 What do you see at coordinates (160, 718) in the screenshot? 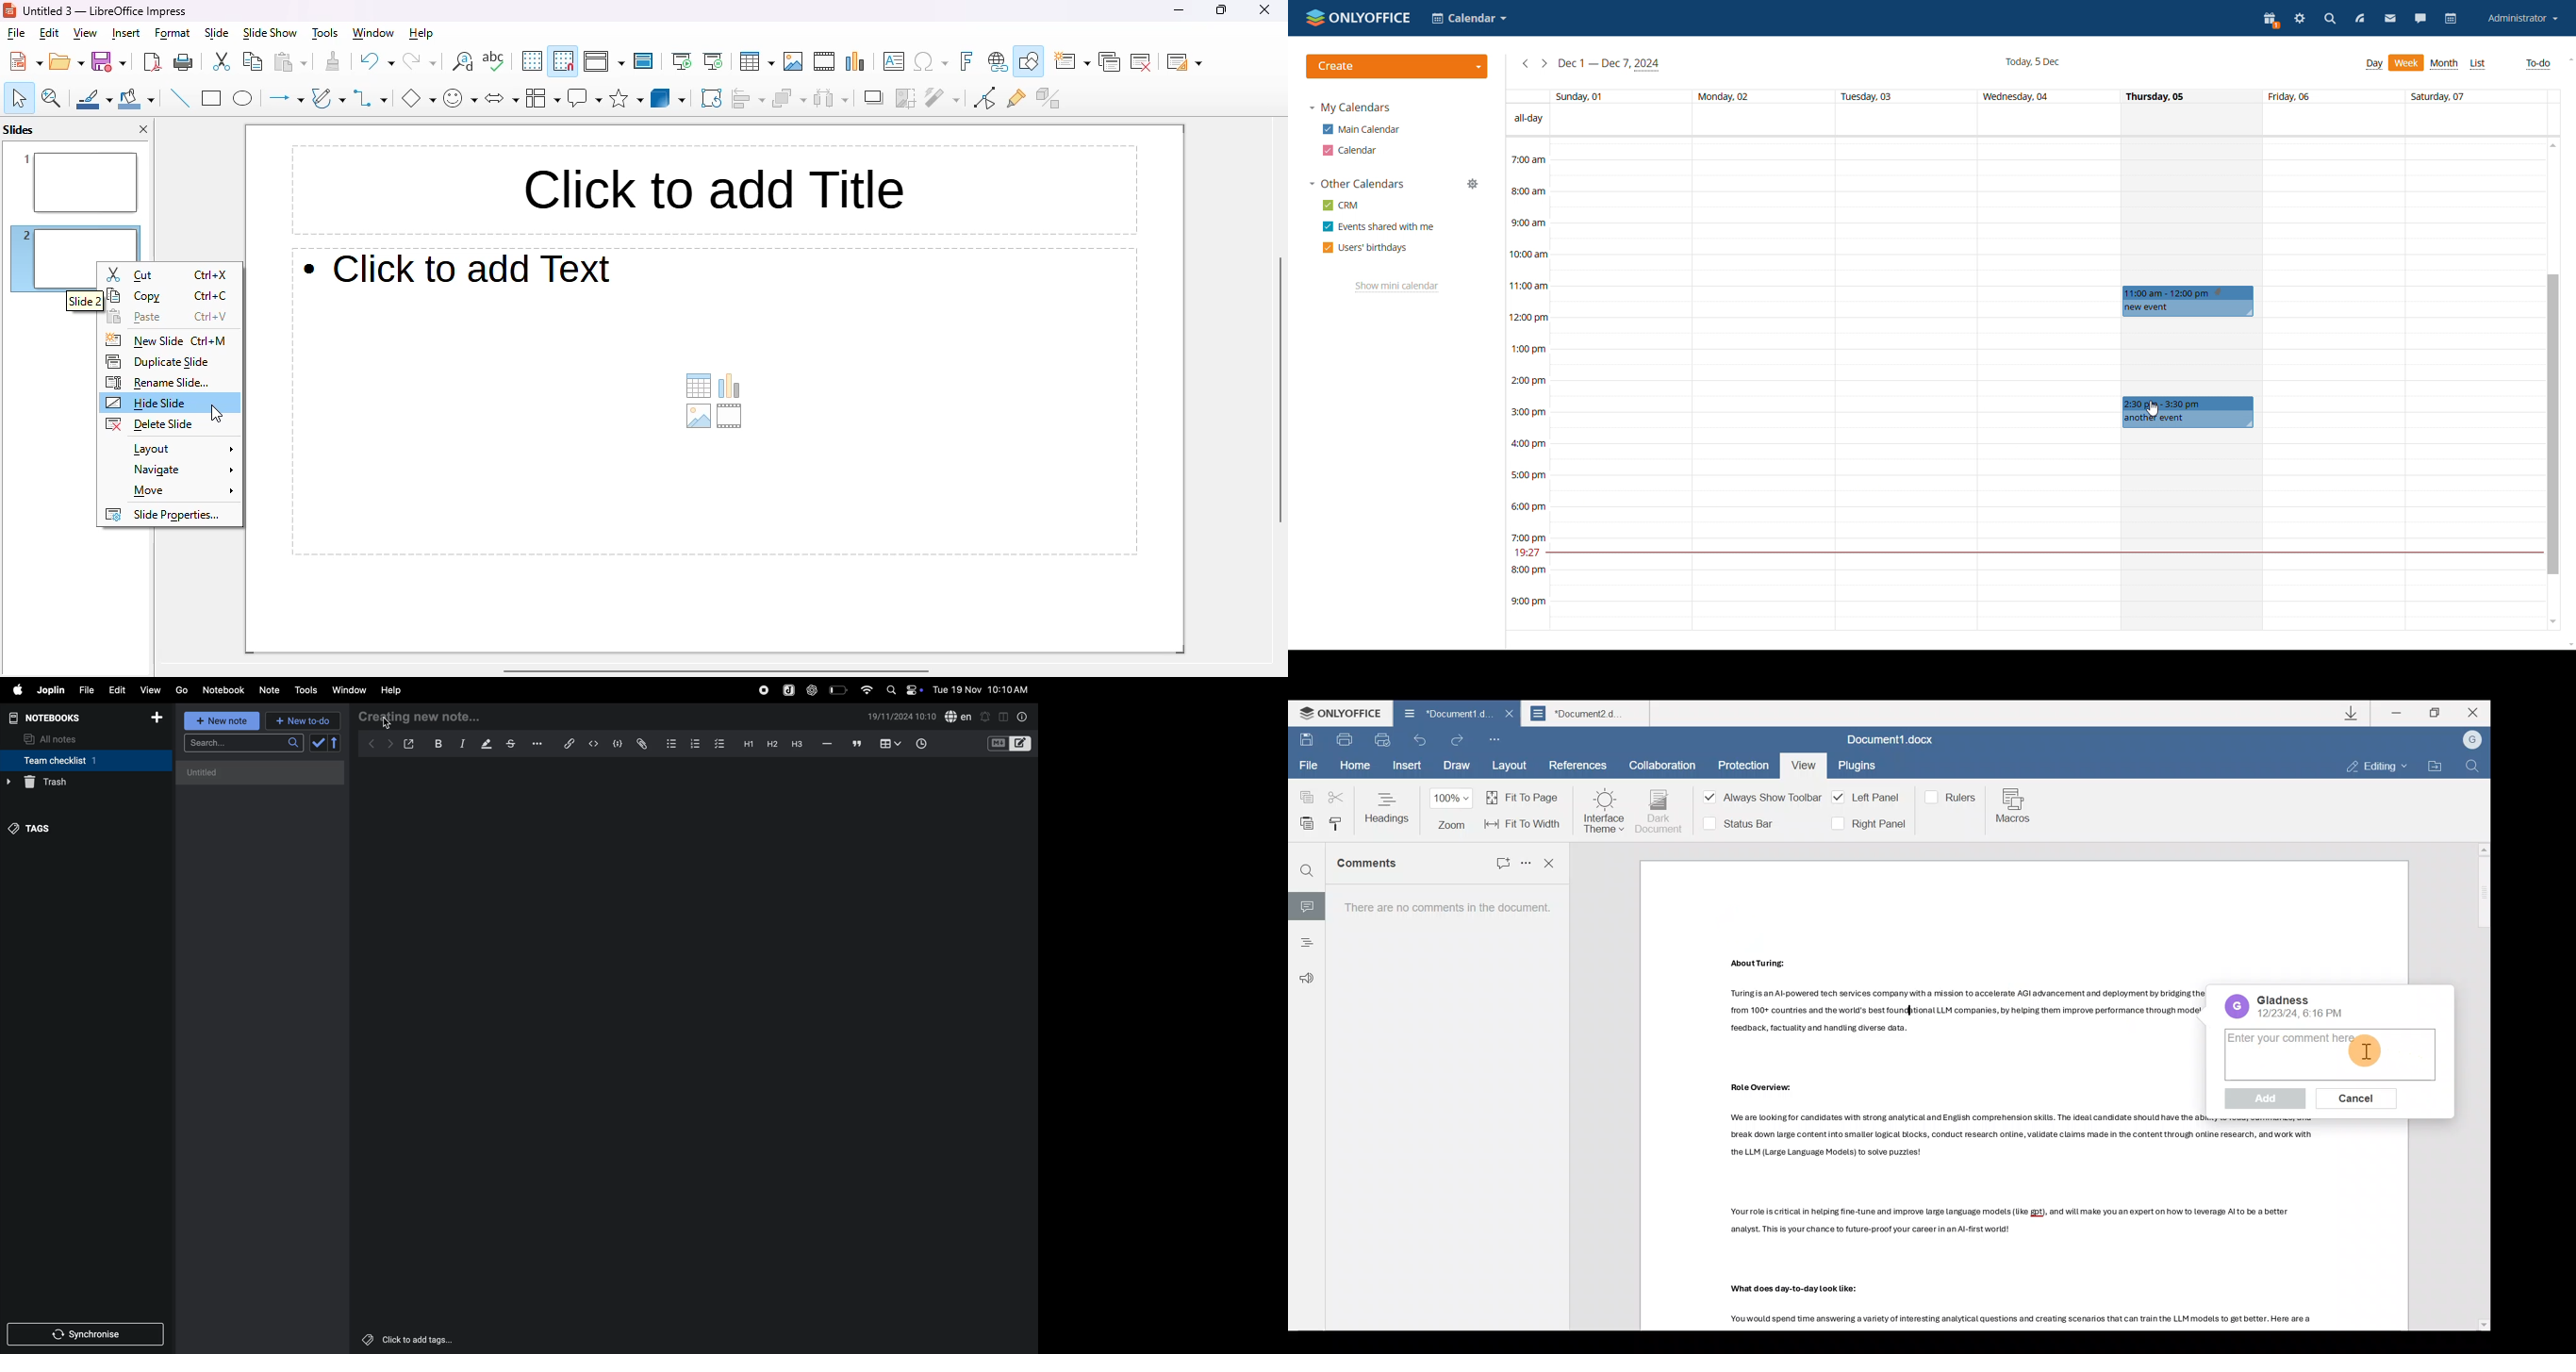
I see `add` at bounding box center [160, 718].